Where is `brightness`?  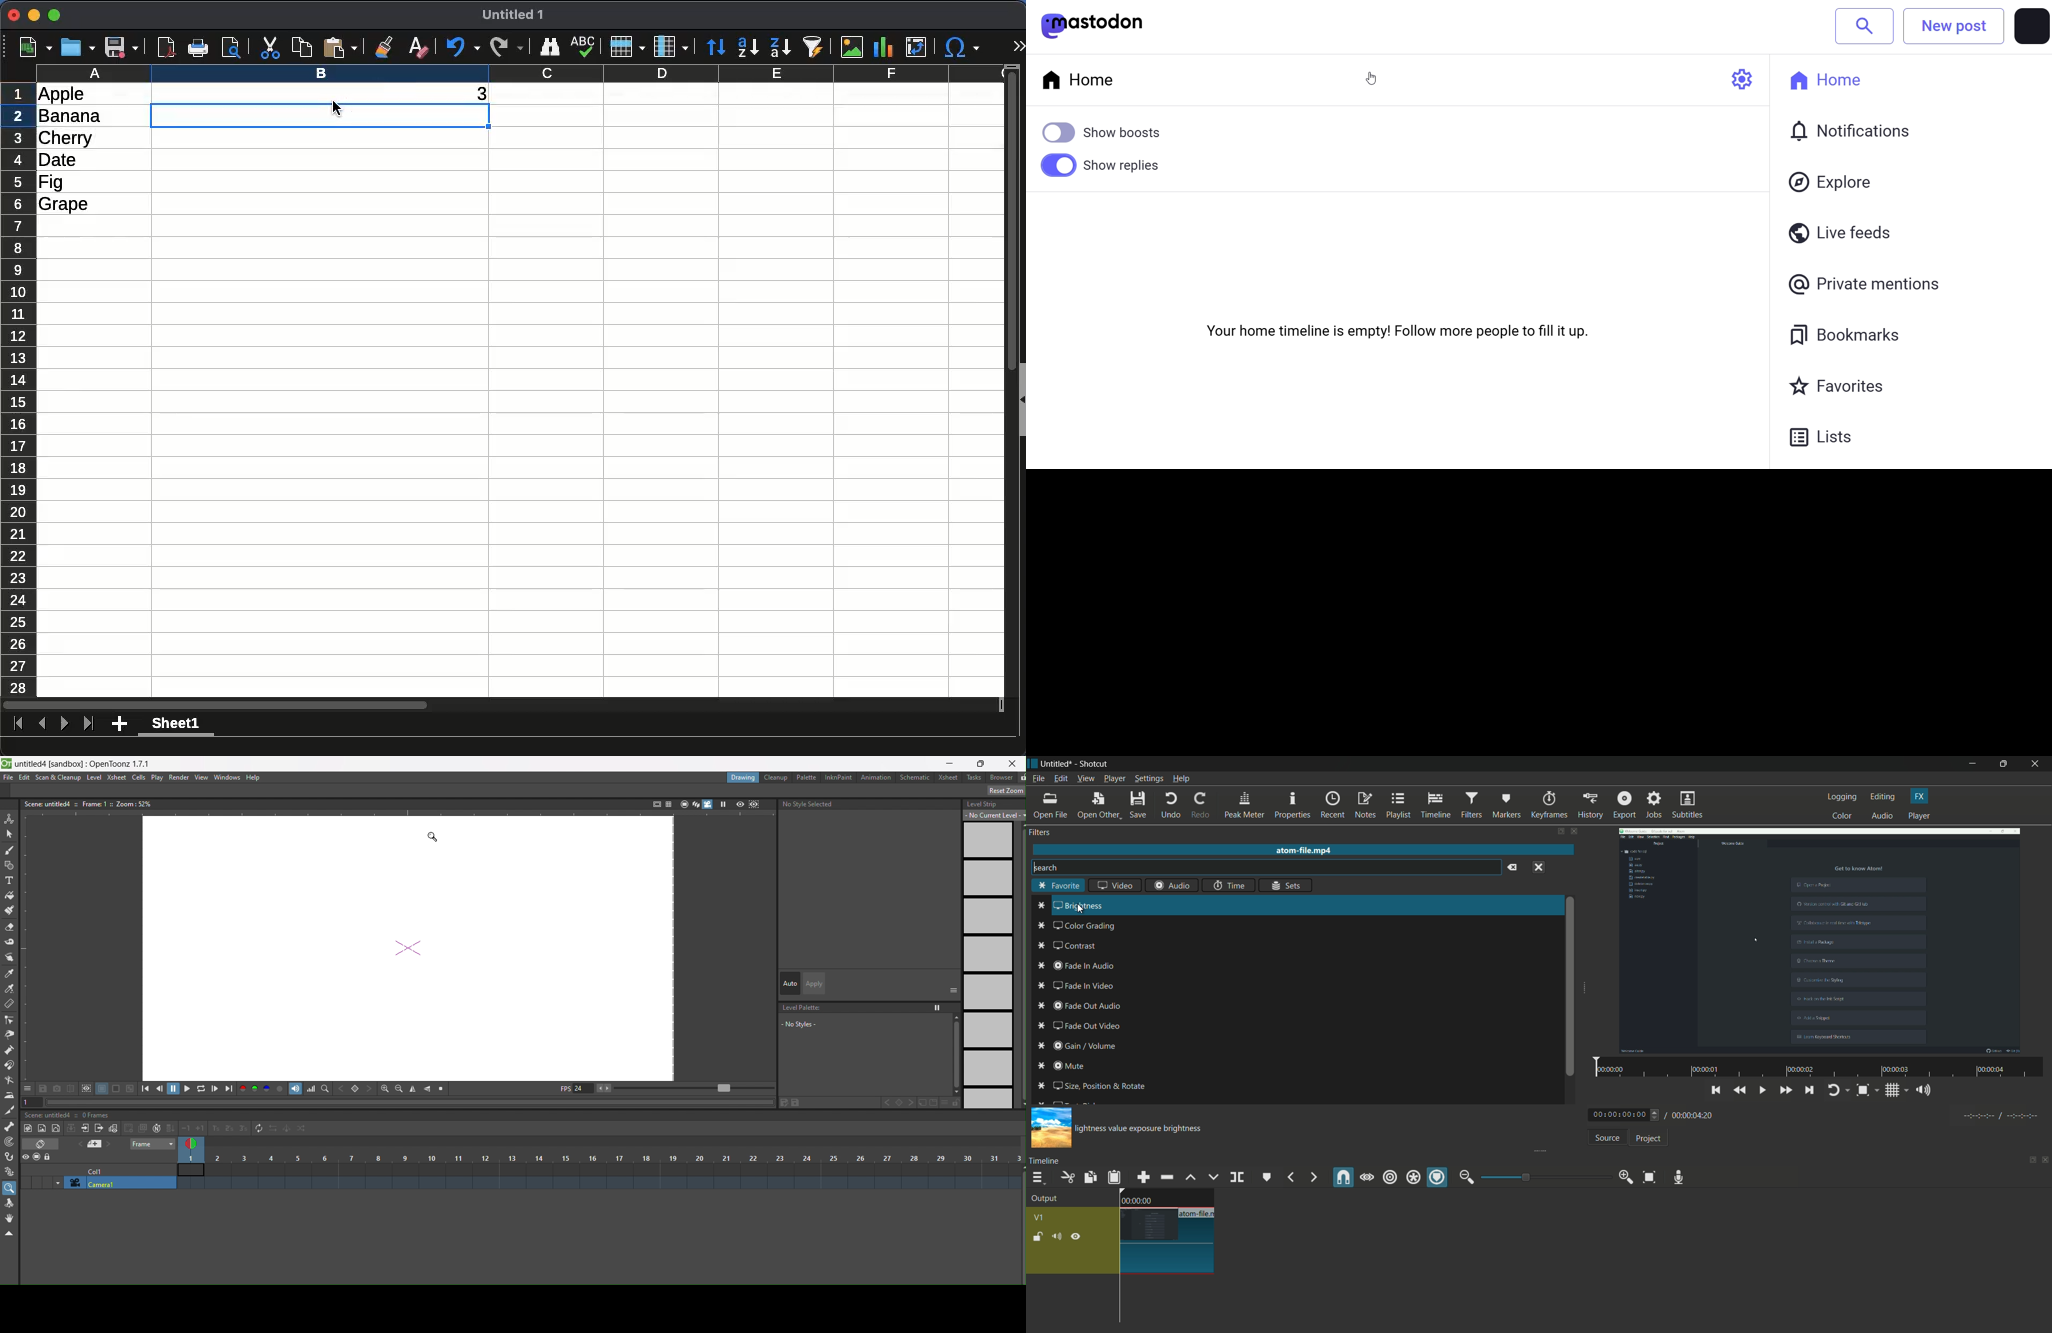 brightness is located at coordinates (1070, 906).